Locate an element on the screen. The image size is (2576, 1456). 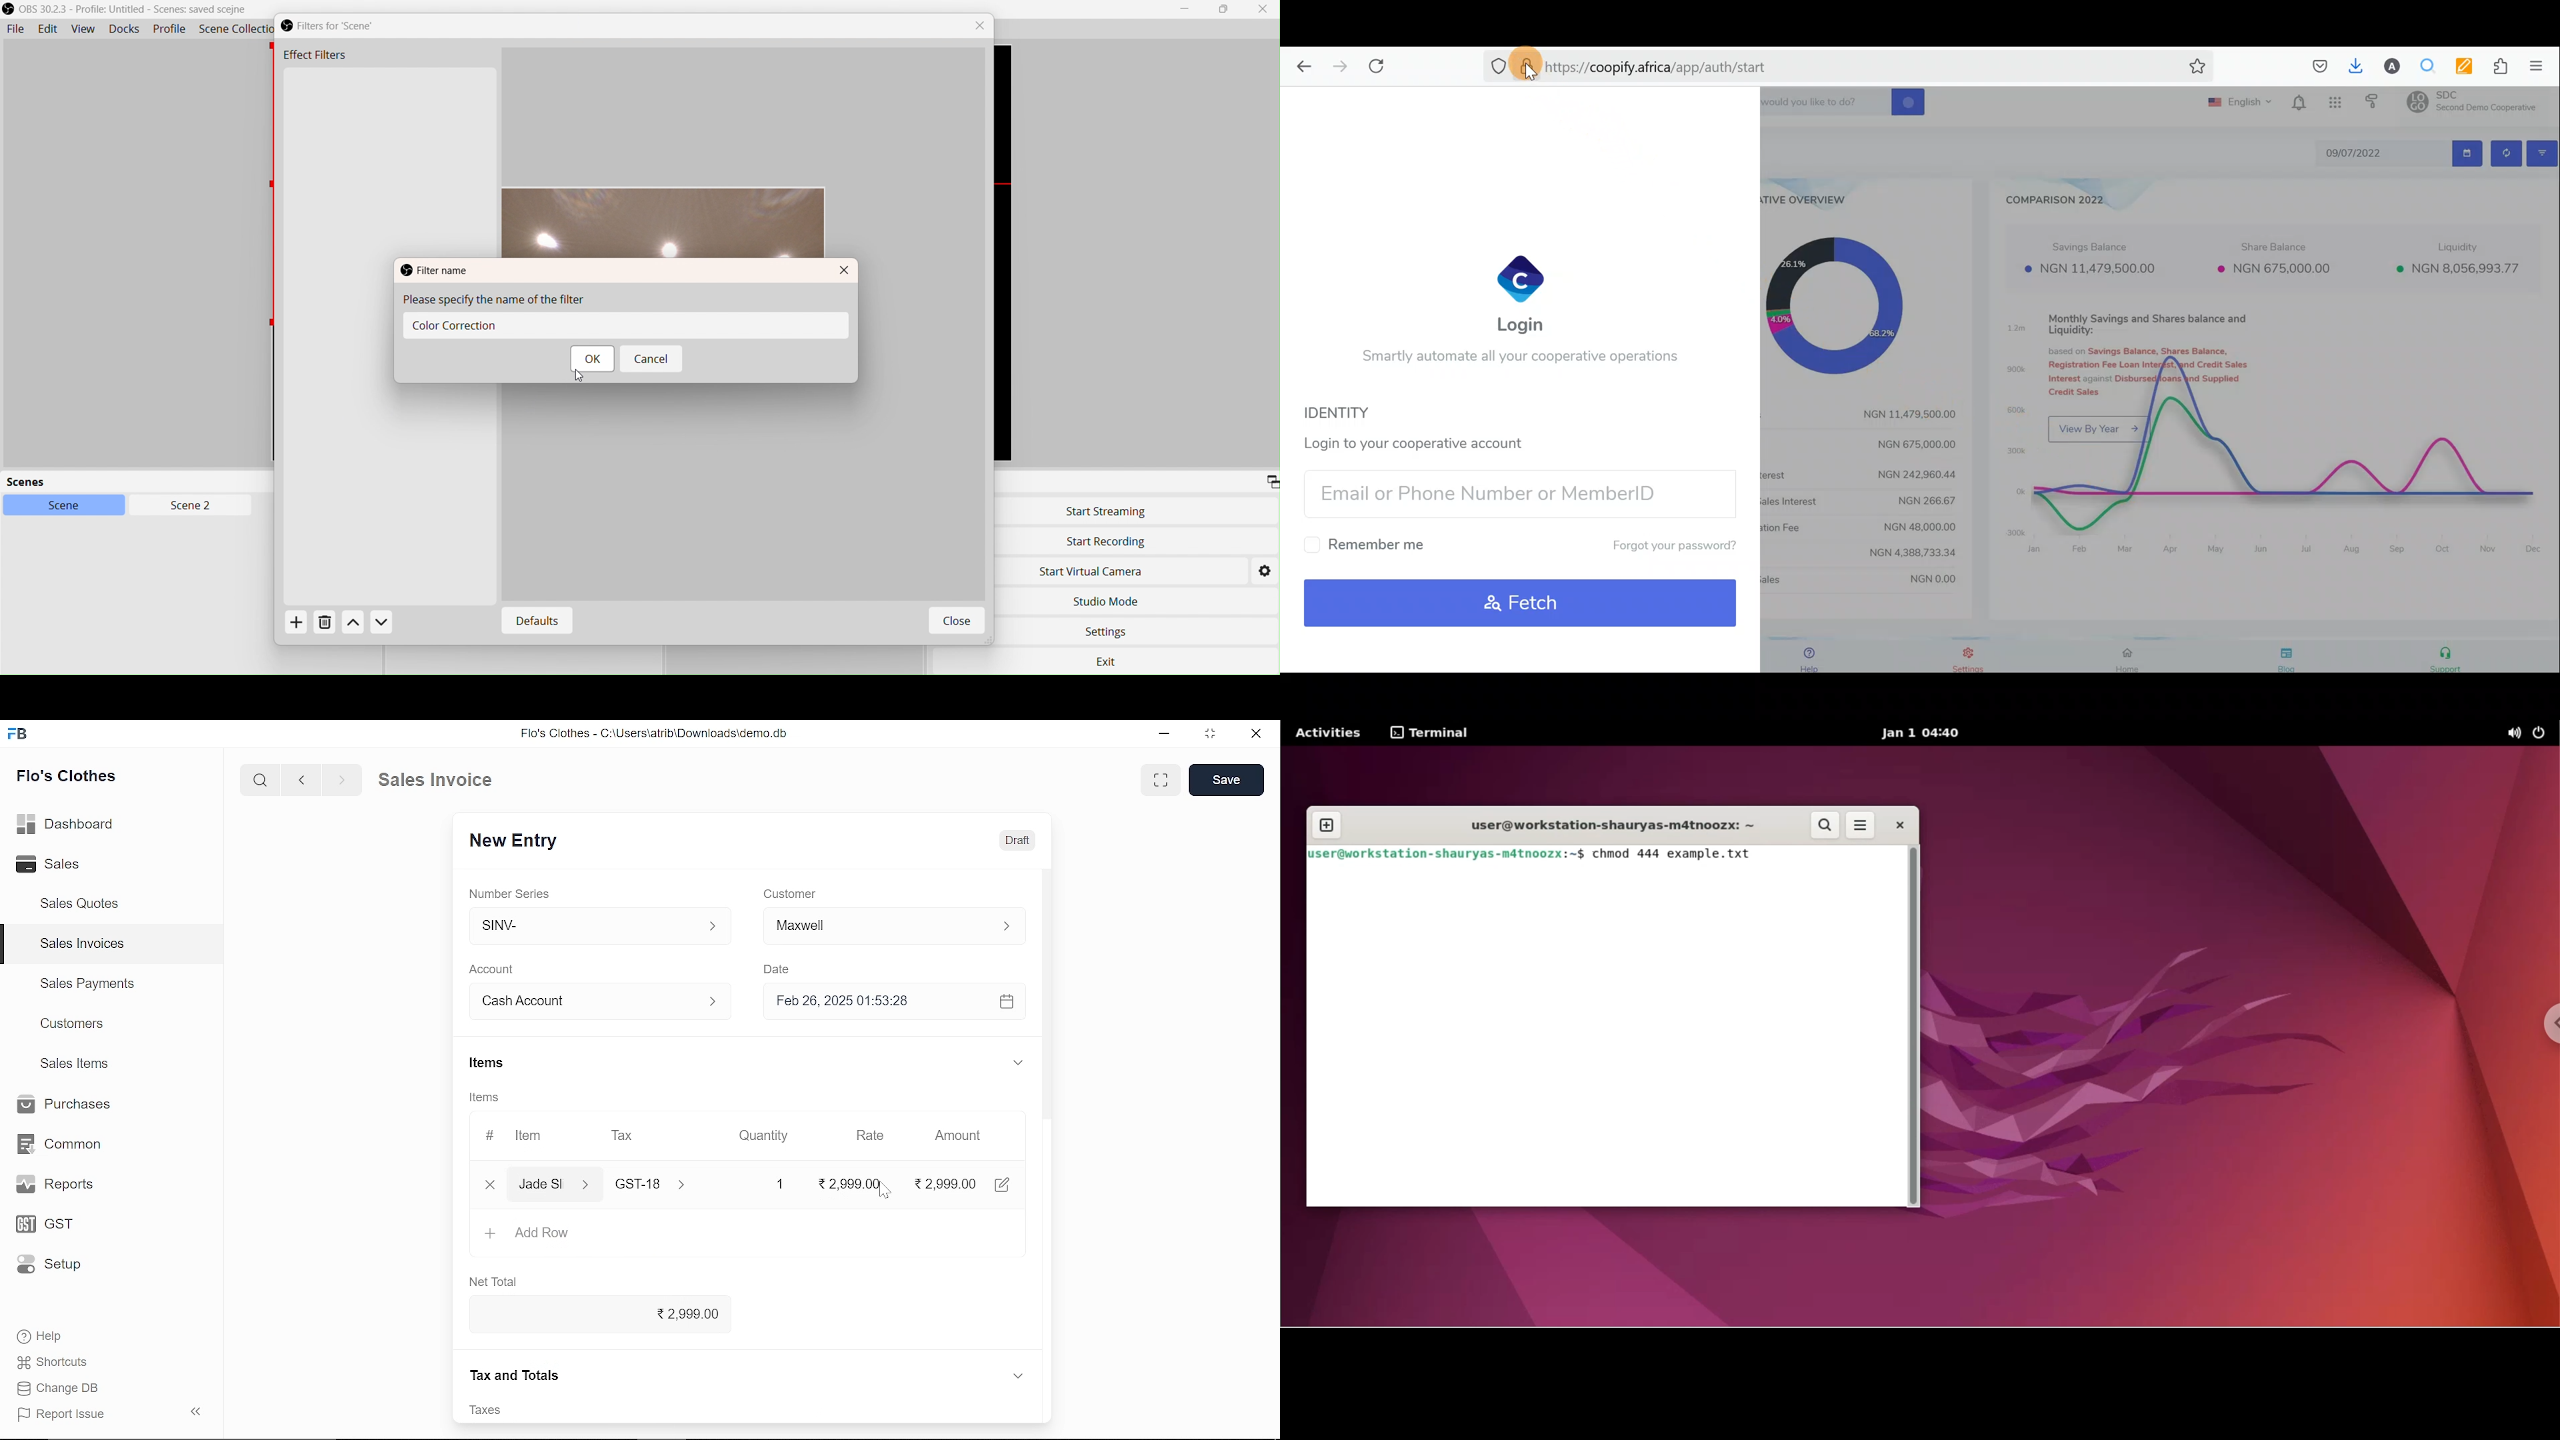
Smartly automate all your cooperative operations is located at coordinates (1519, 359).